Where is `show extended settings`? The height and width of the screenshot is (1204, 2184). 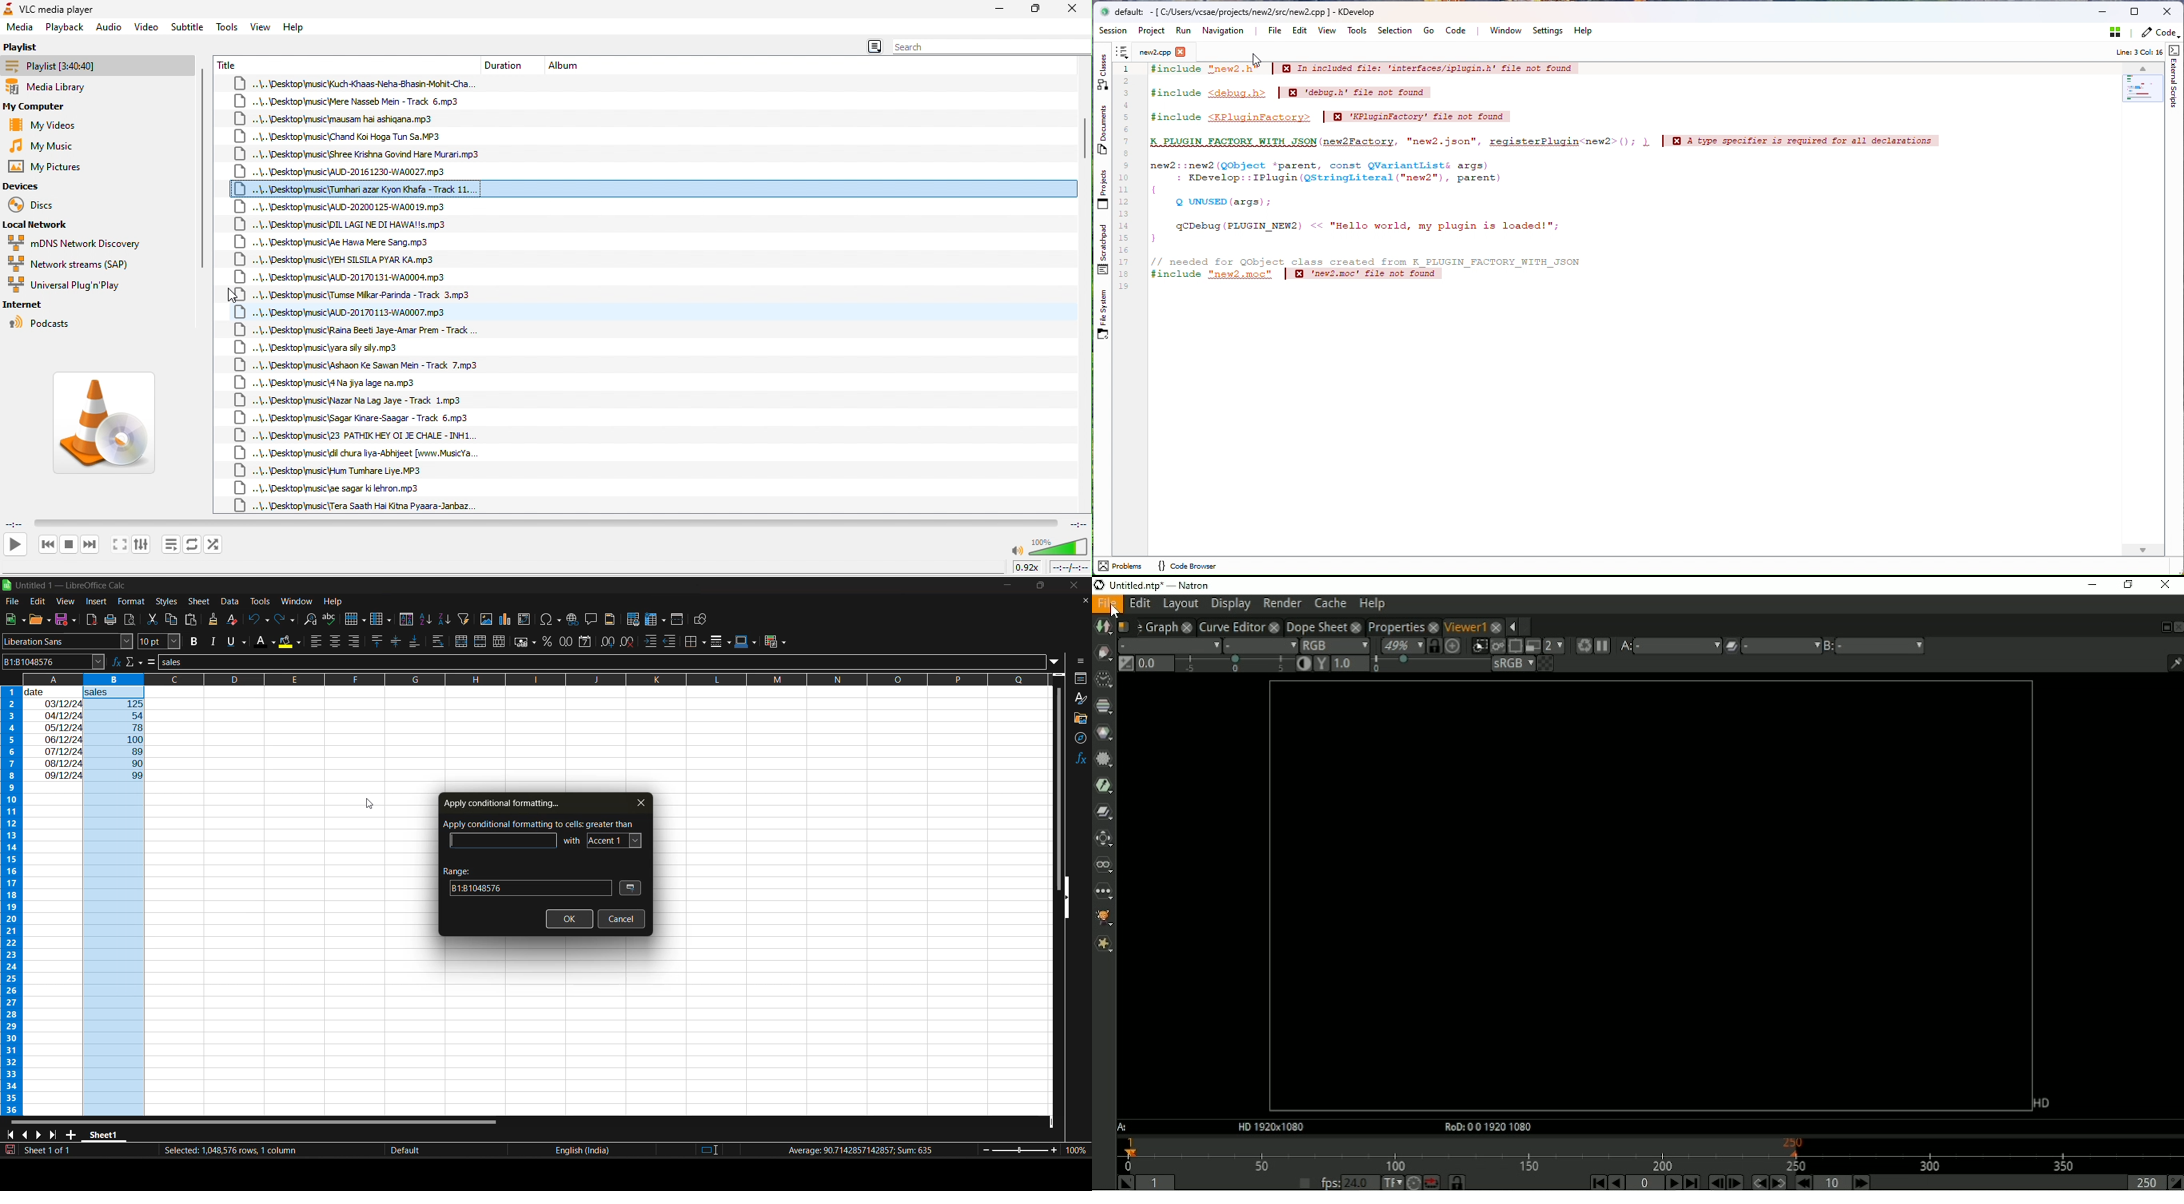
show extended settings is located at coordinates (141, 545).